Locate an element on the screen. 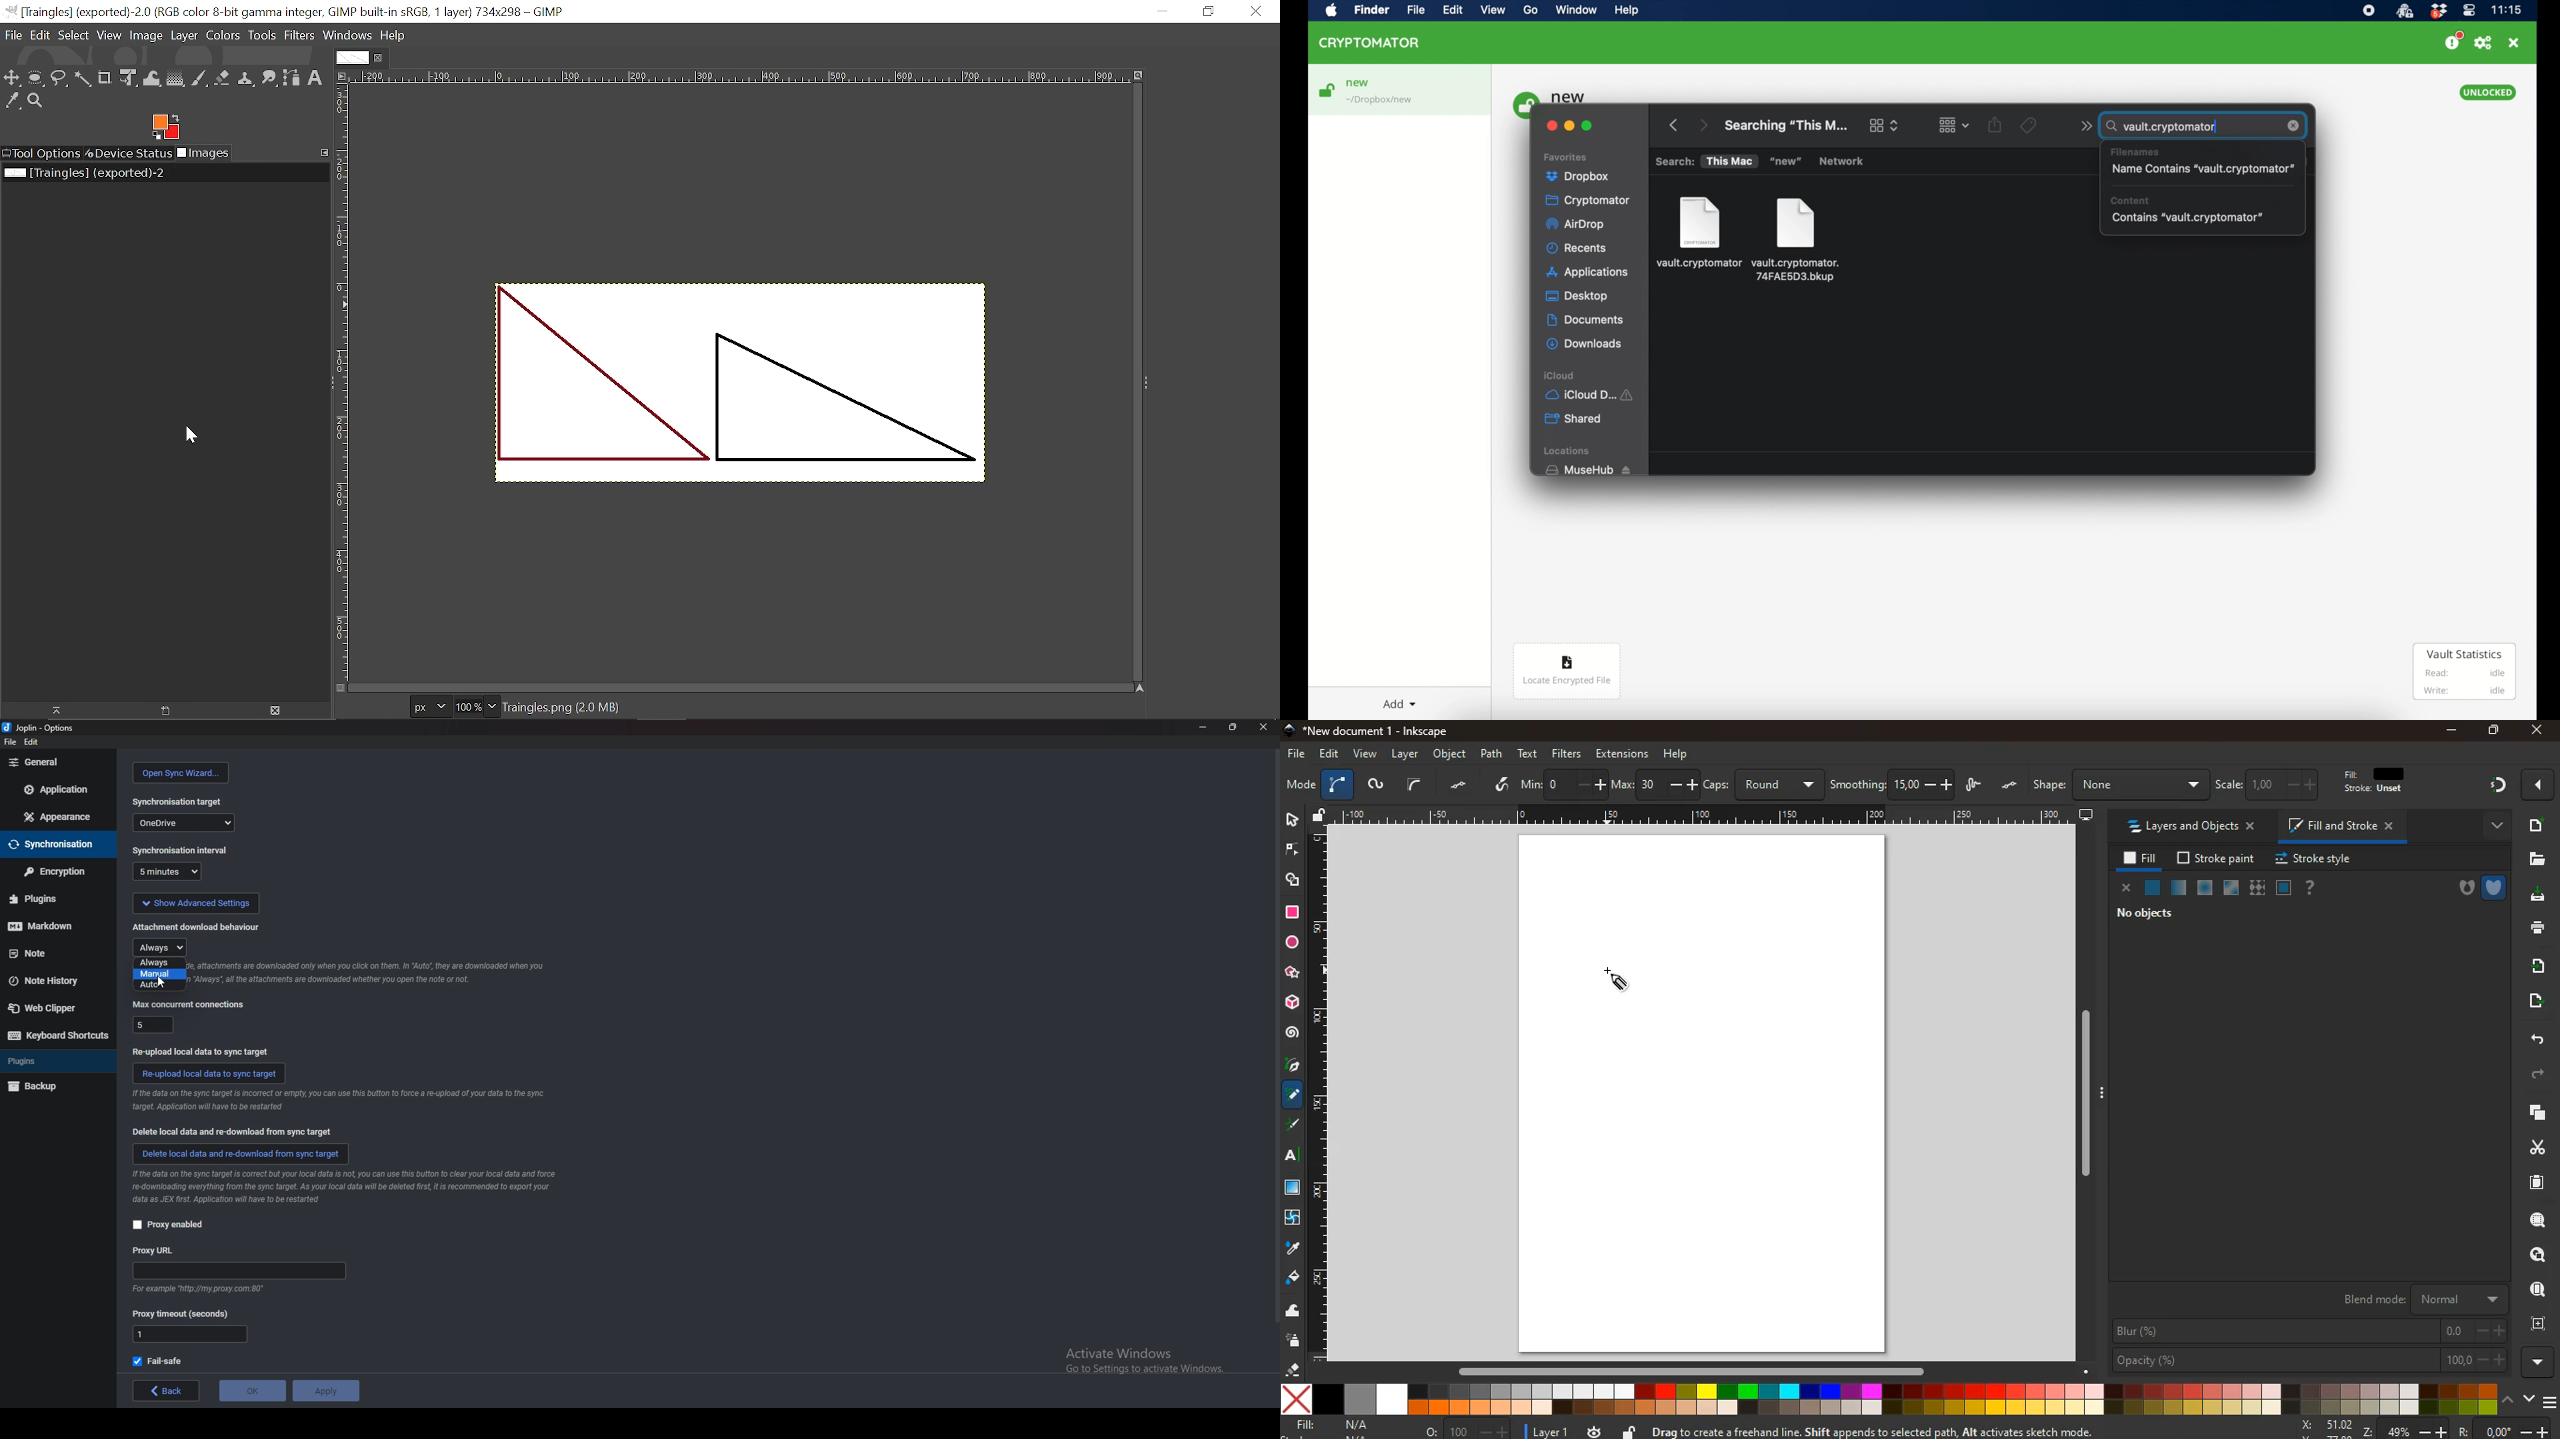  re upload local data is located at coordinates (209, 1073).